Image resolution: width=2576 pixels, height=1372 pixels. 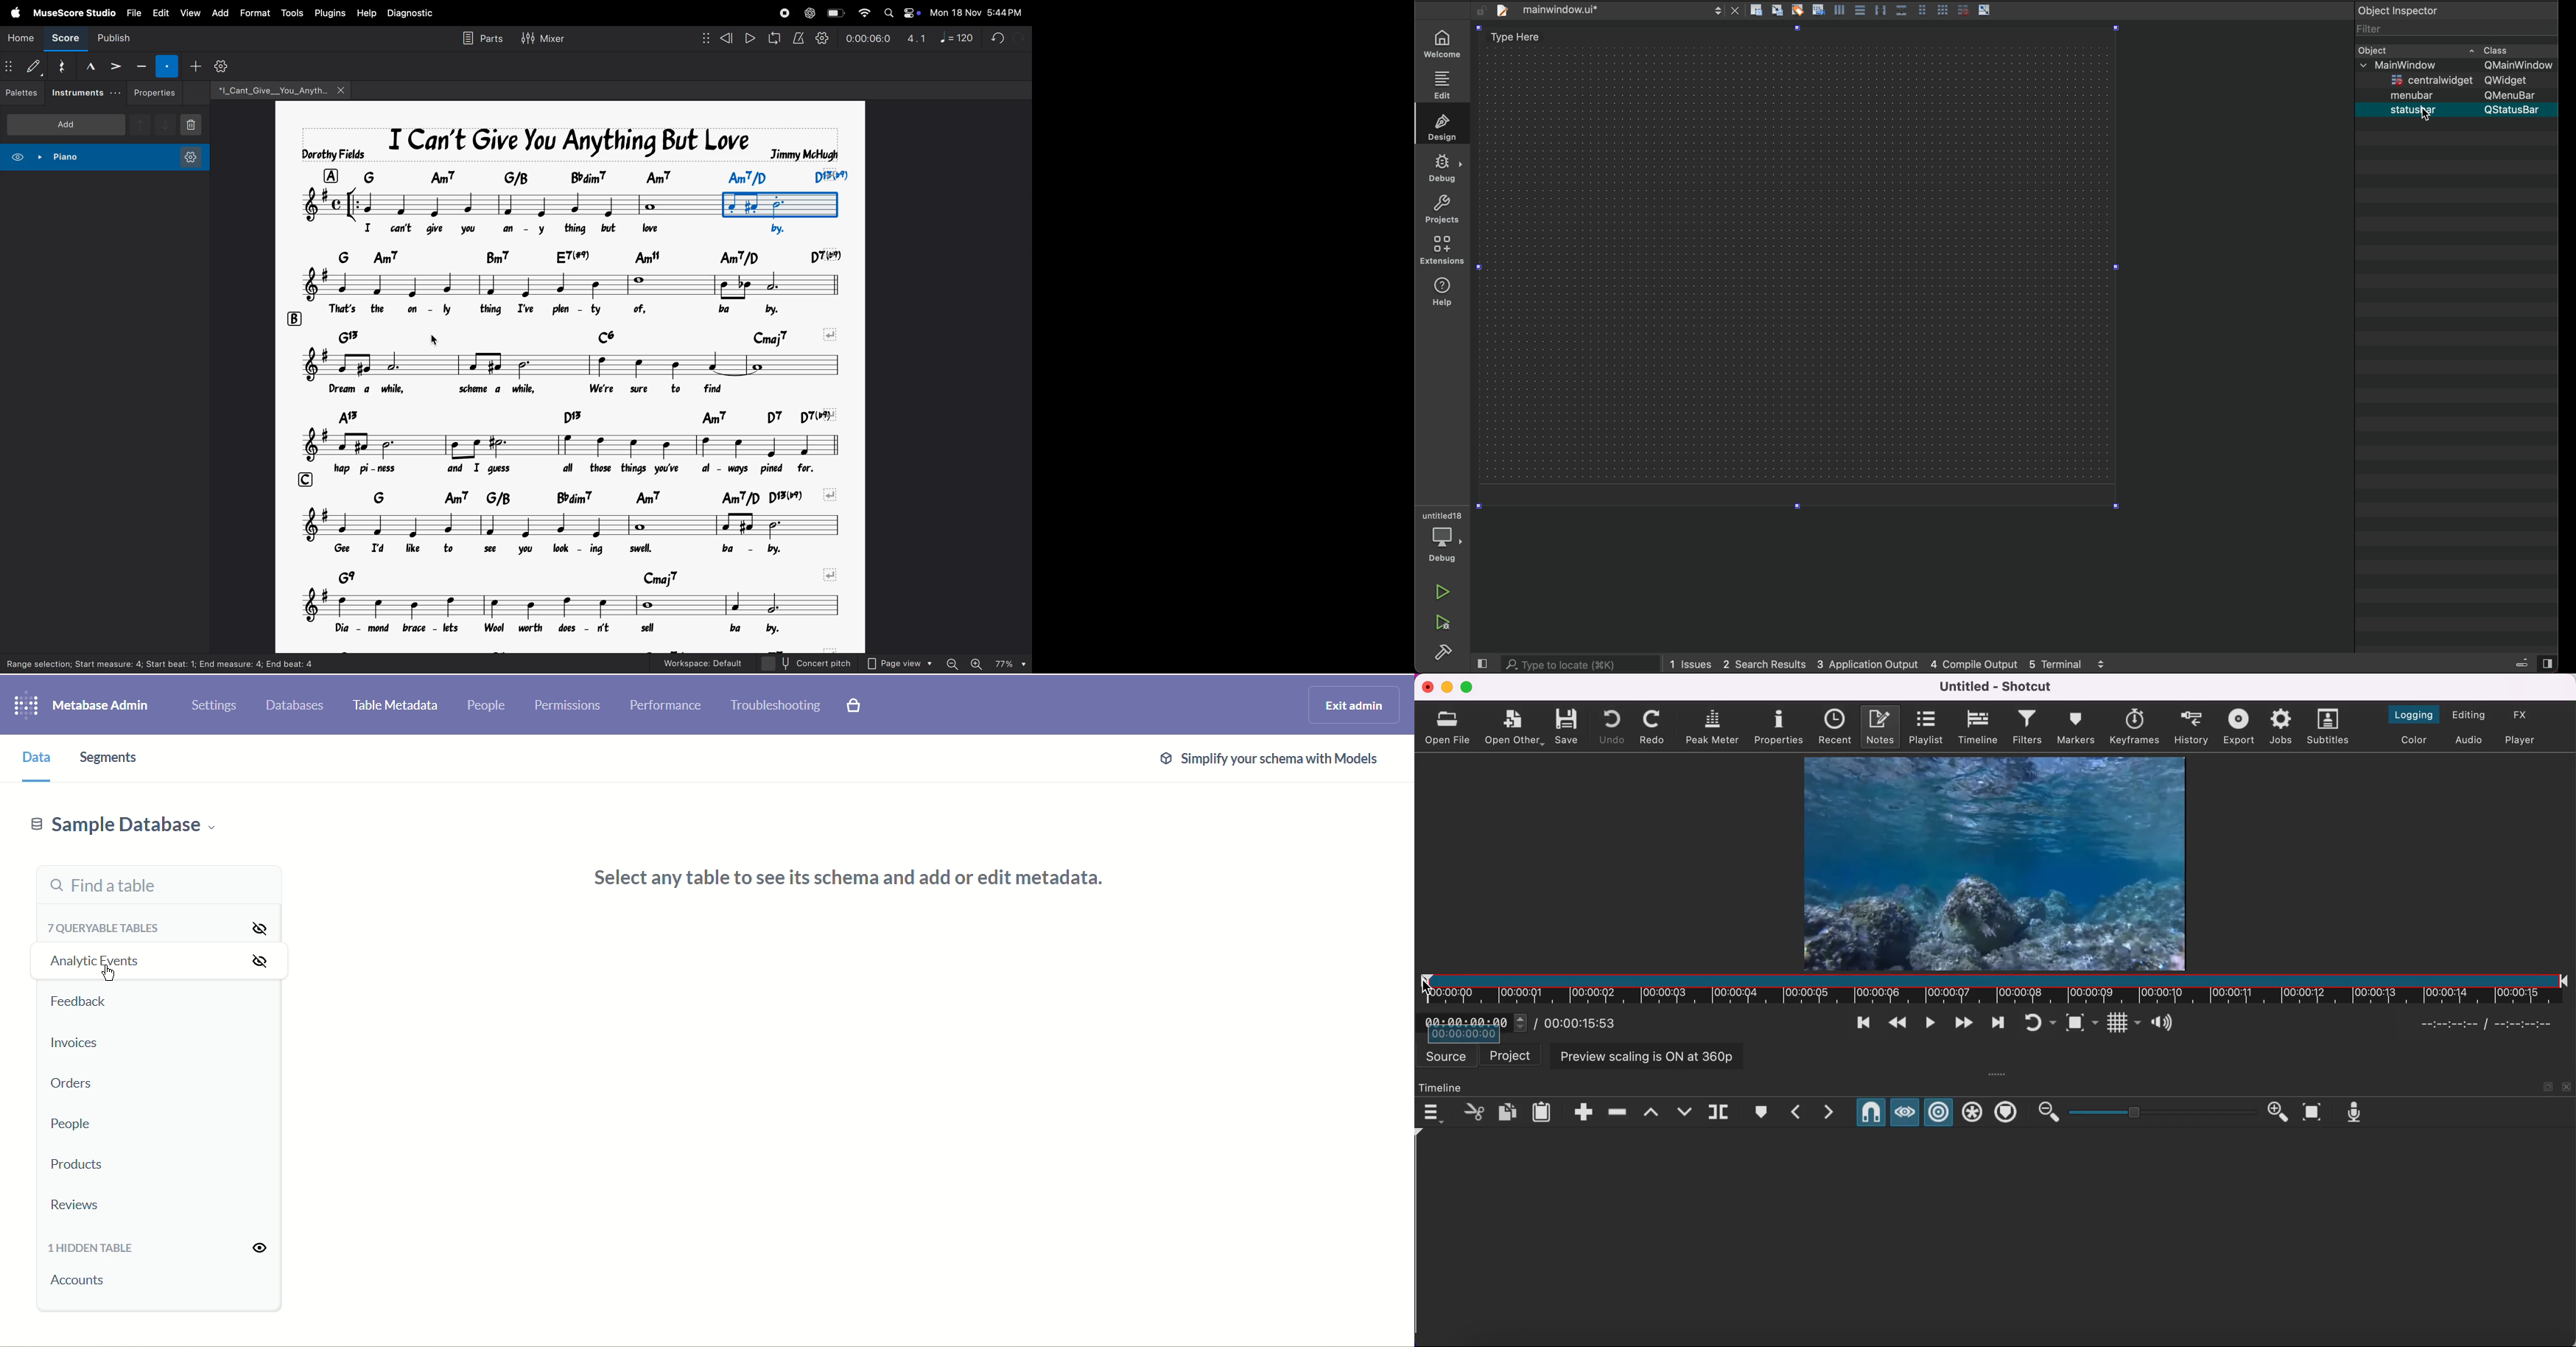 I want to click on chord symbol, so click(x=603, y=176).